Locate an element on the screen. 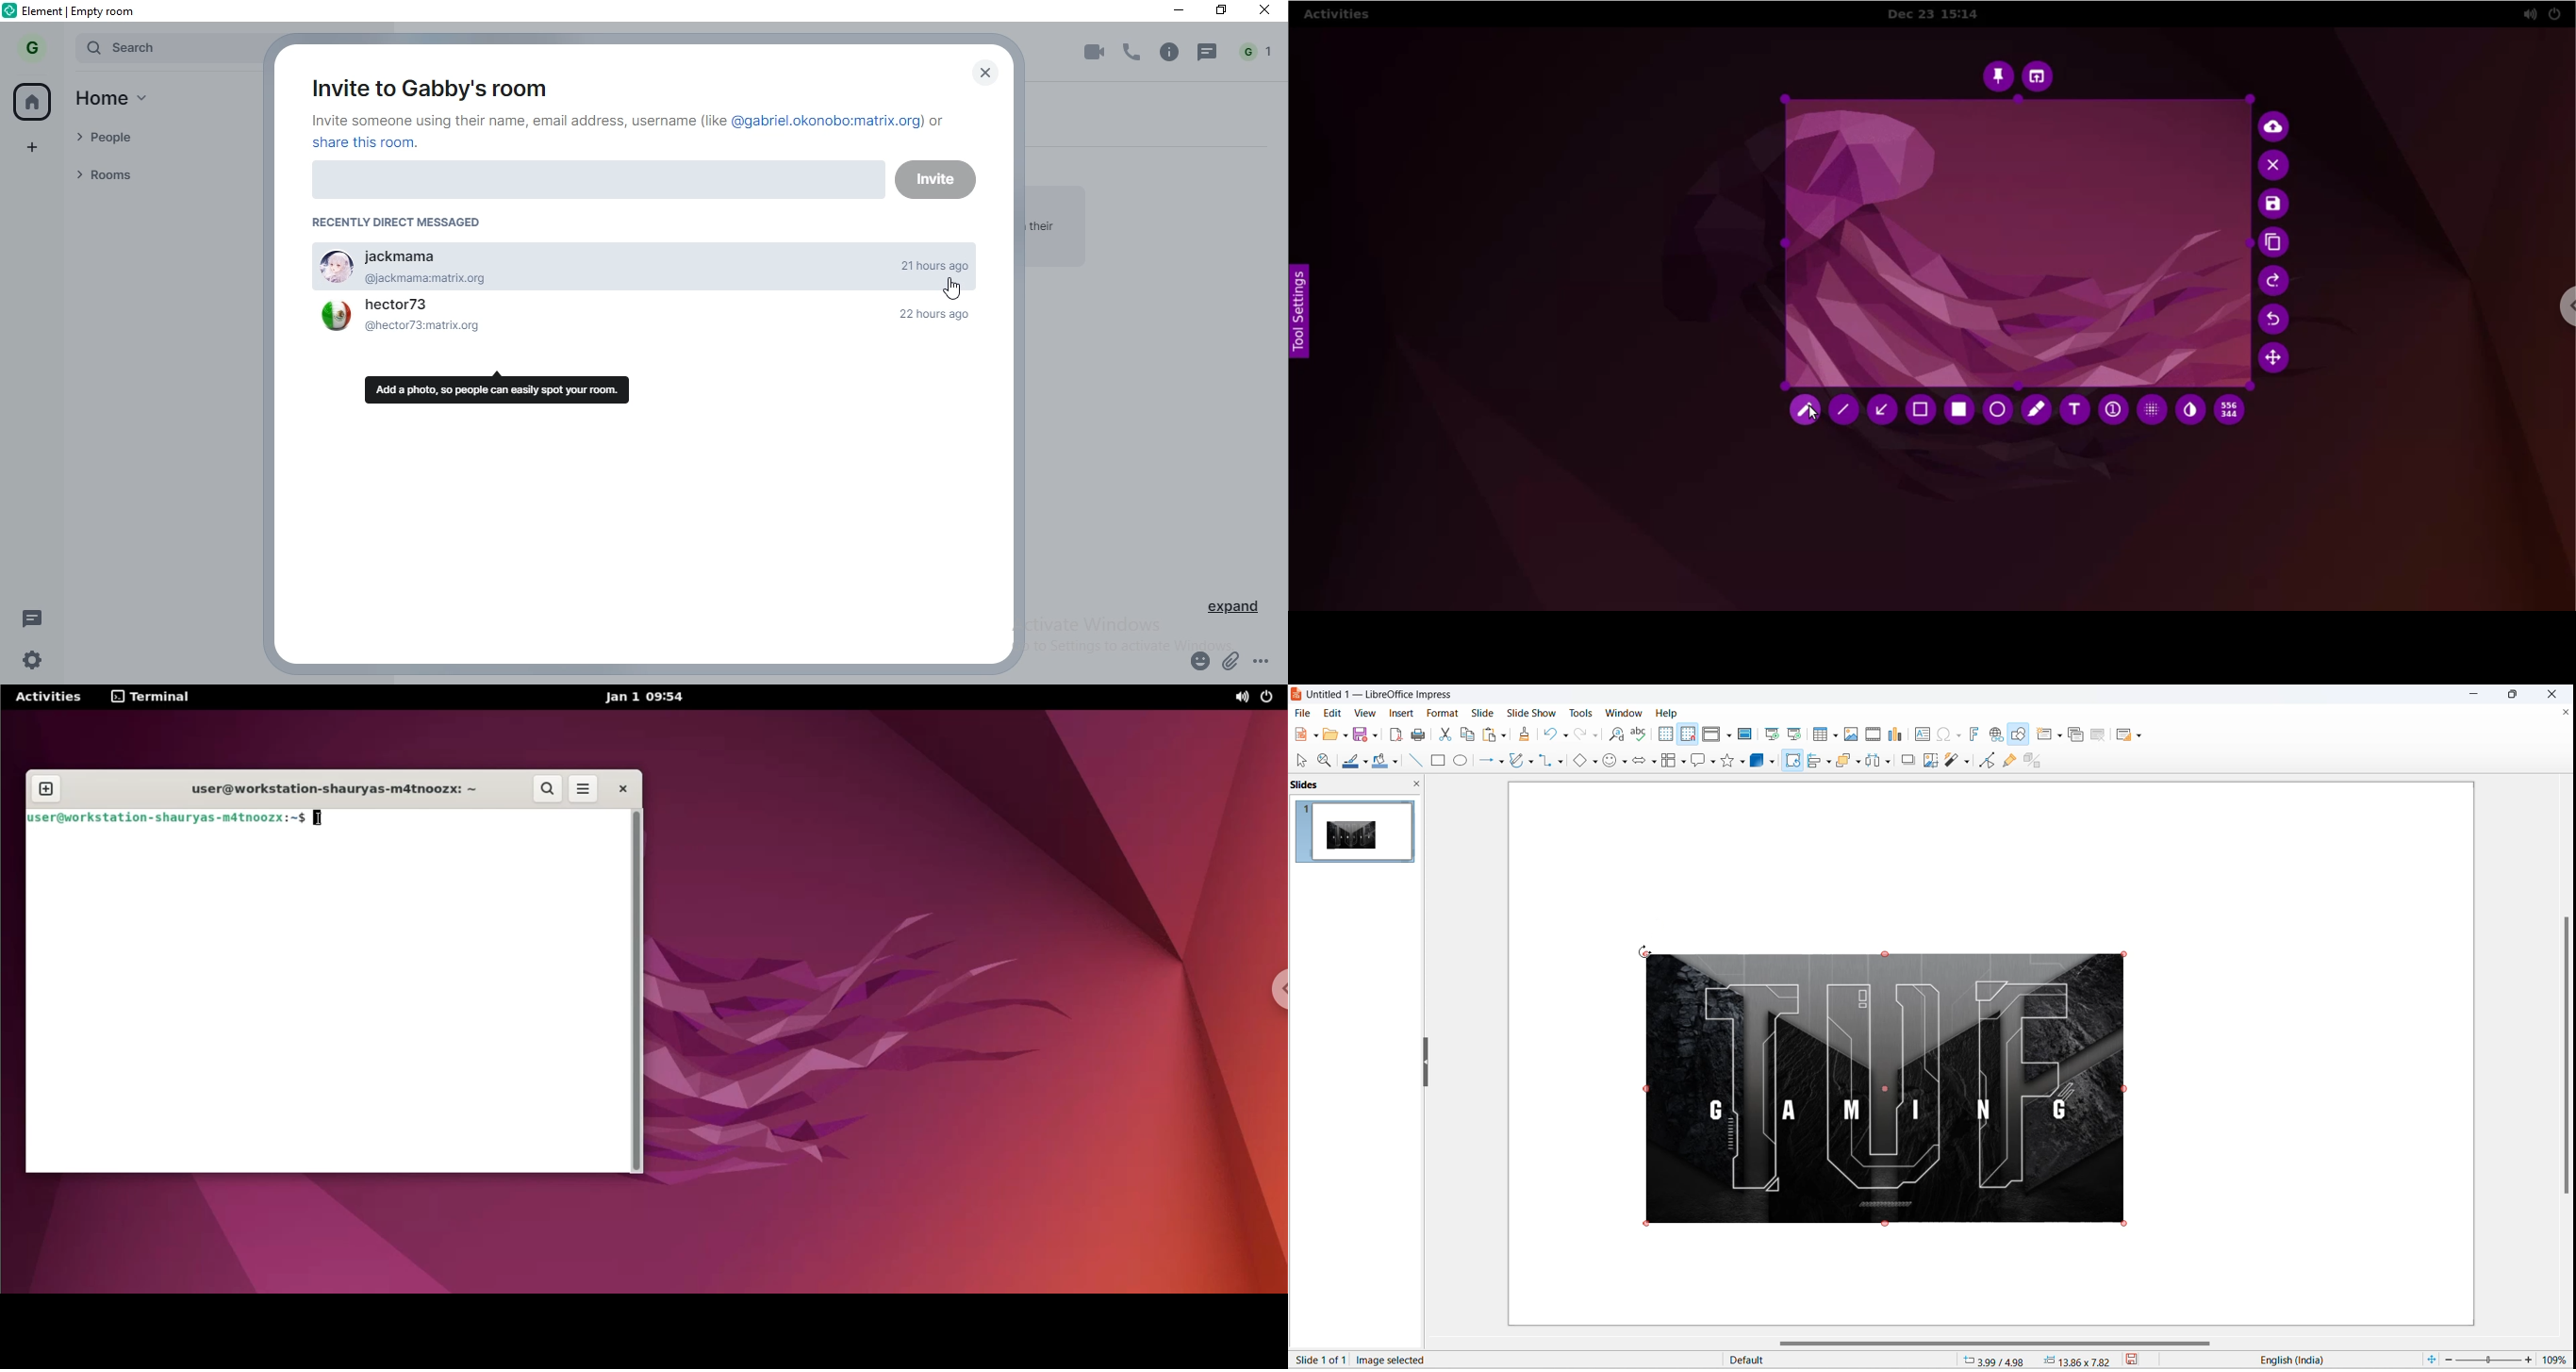 The image size is (2576, 1372). callout shape is located at coordinates (1697, 762).